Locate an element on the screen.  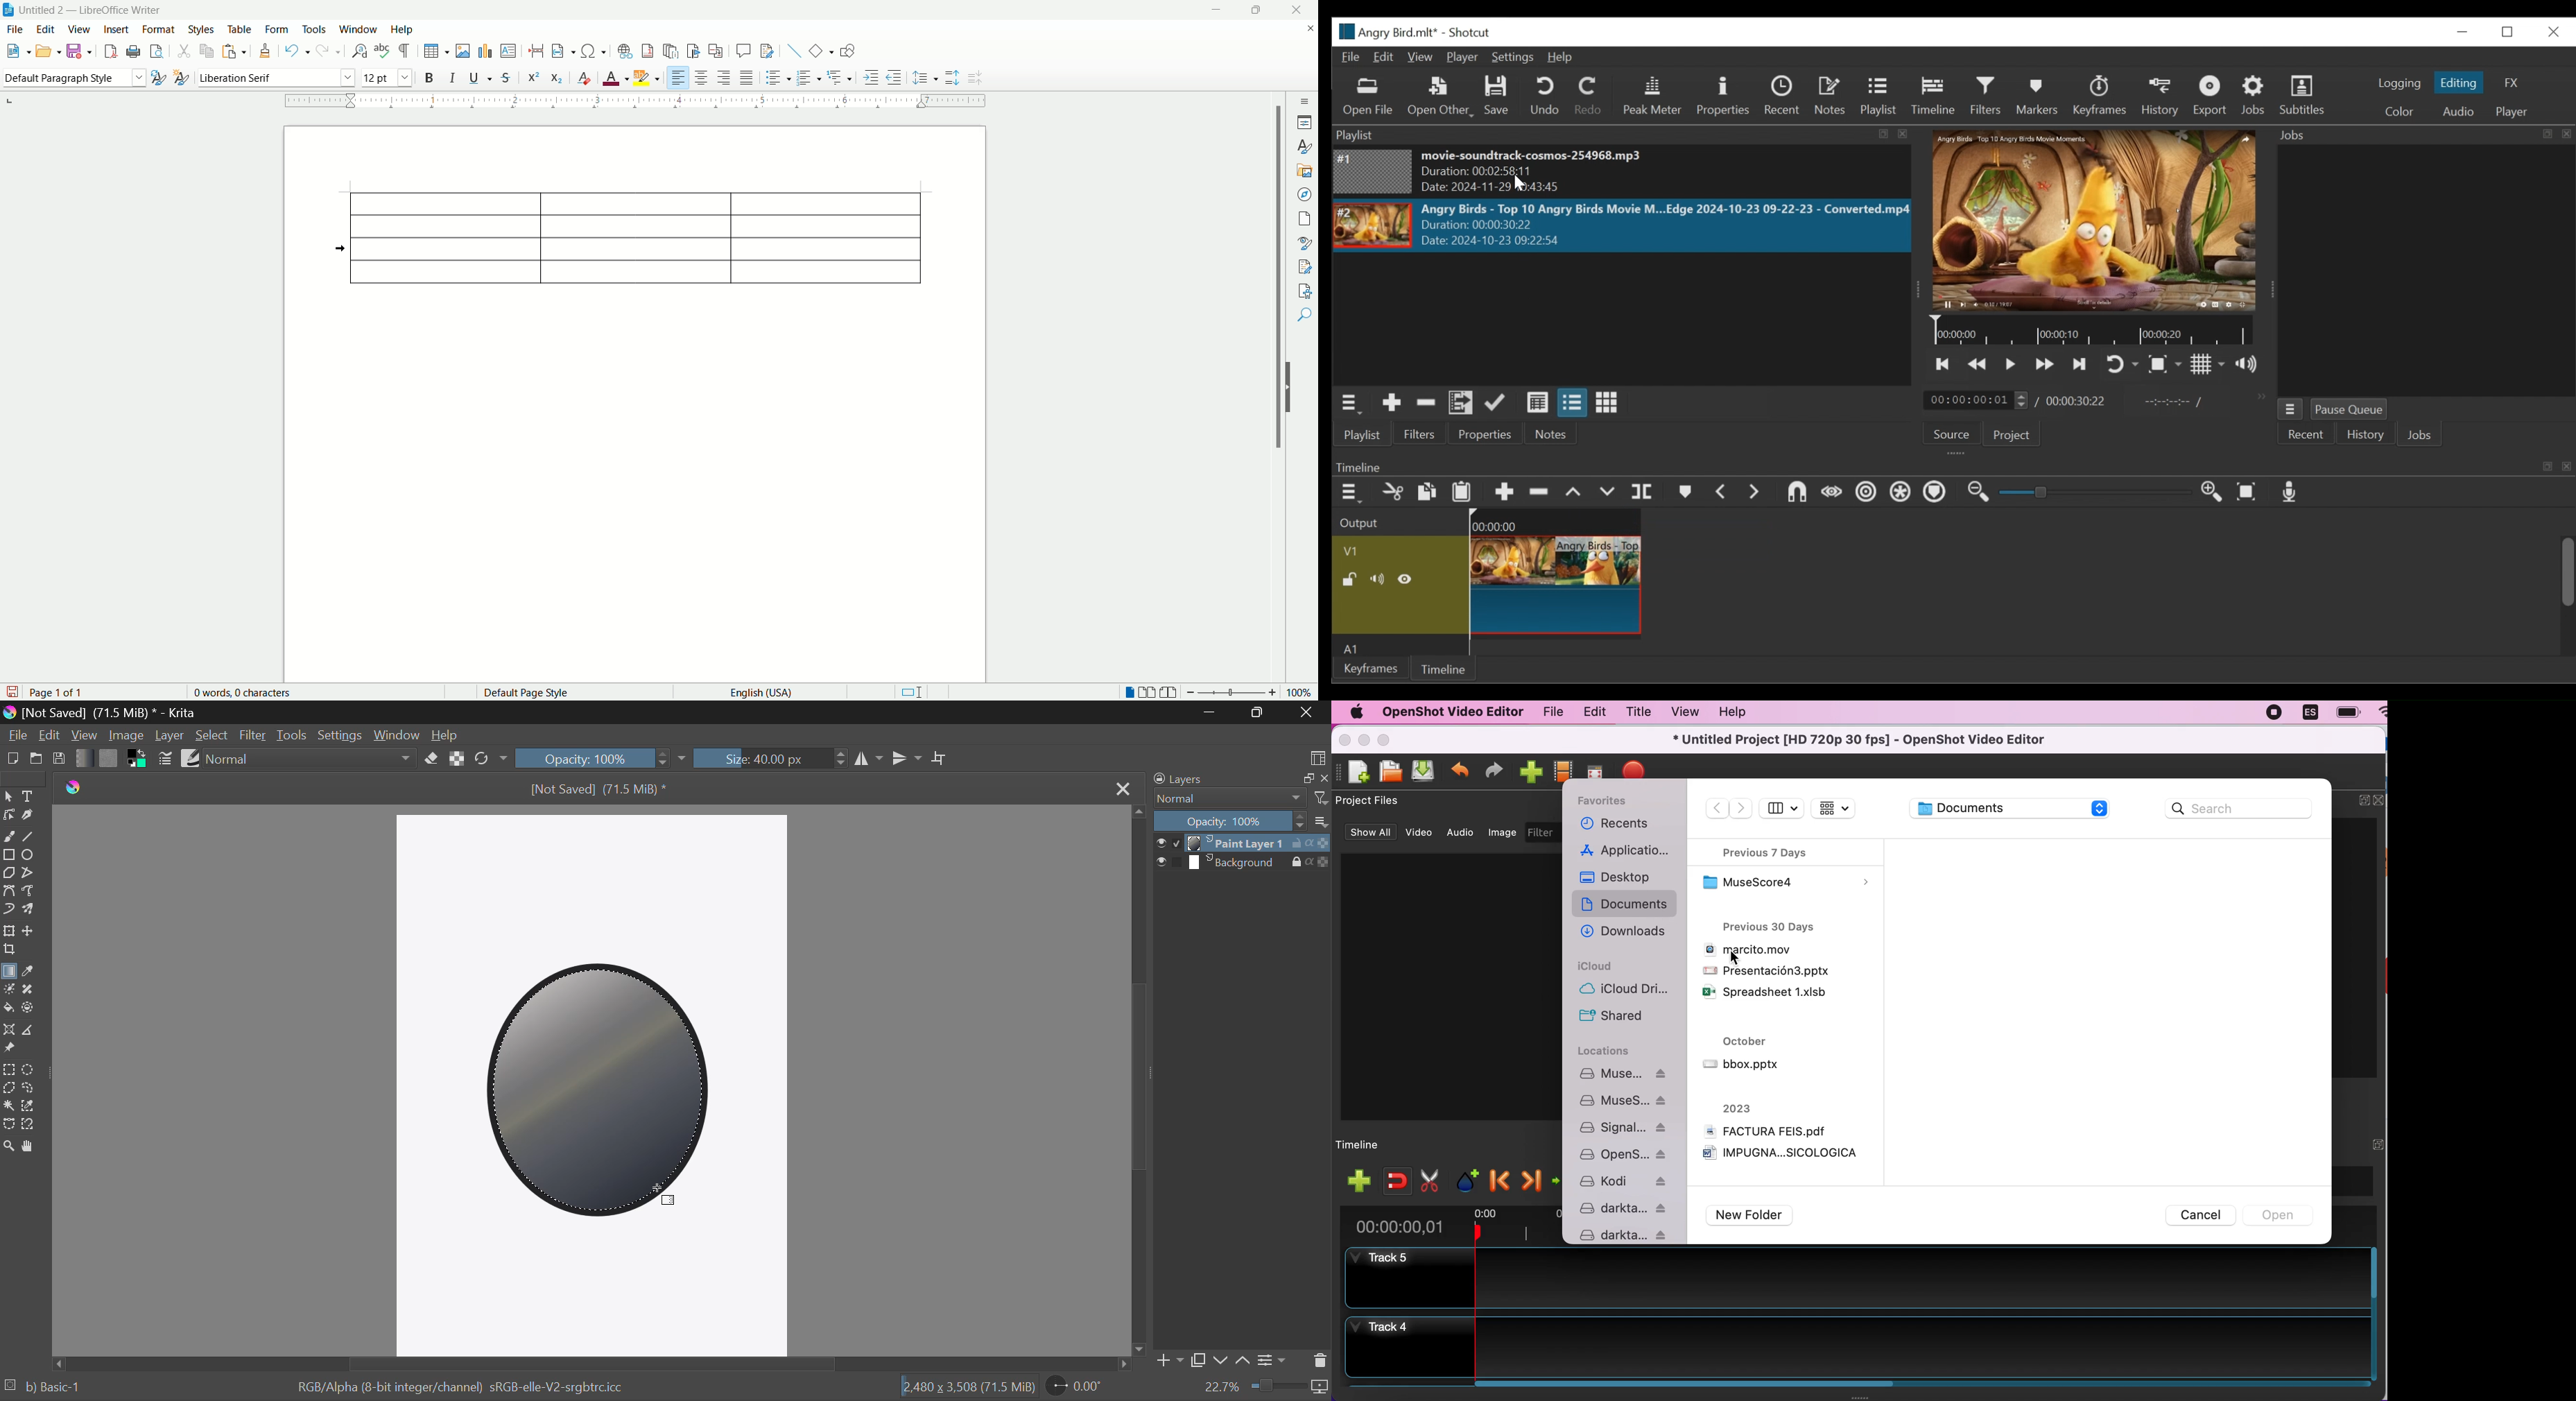
zoom factor is located at coordinates (1252, 693).